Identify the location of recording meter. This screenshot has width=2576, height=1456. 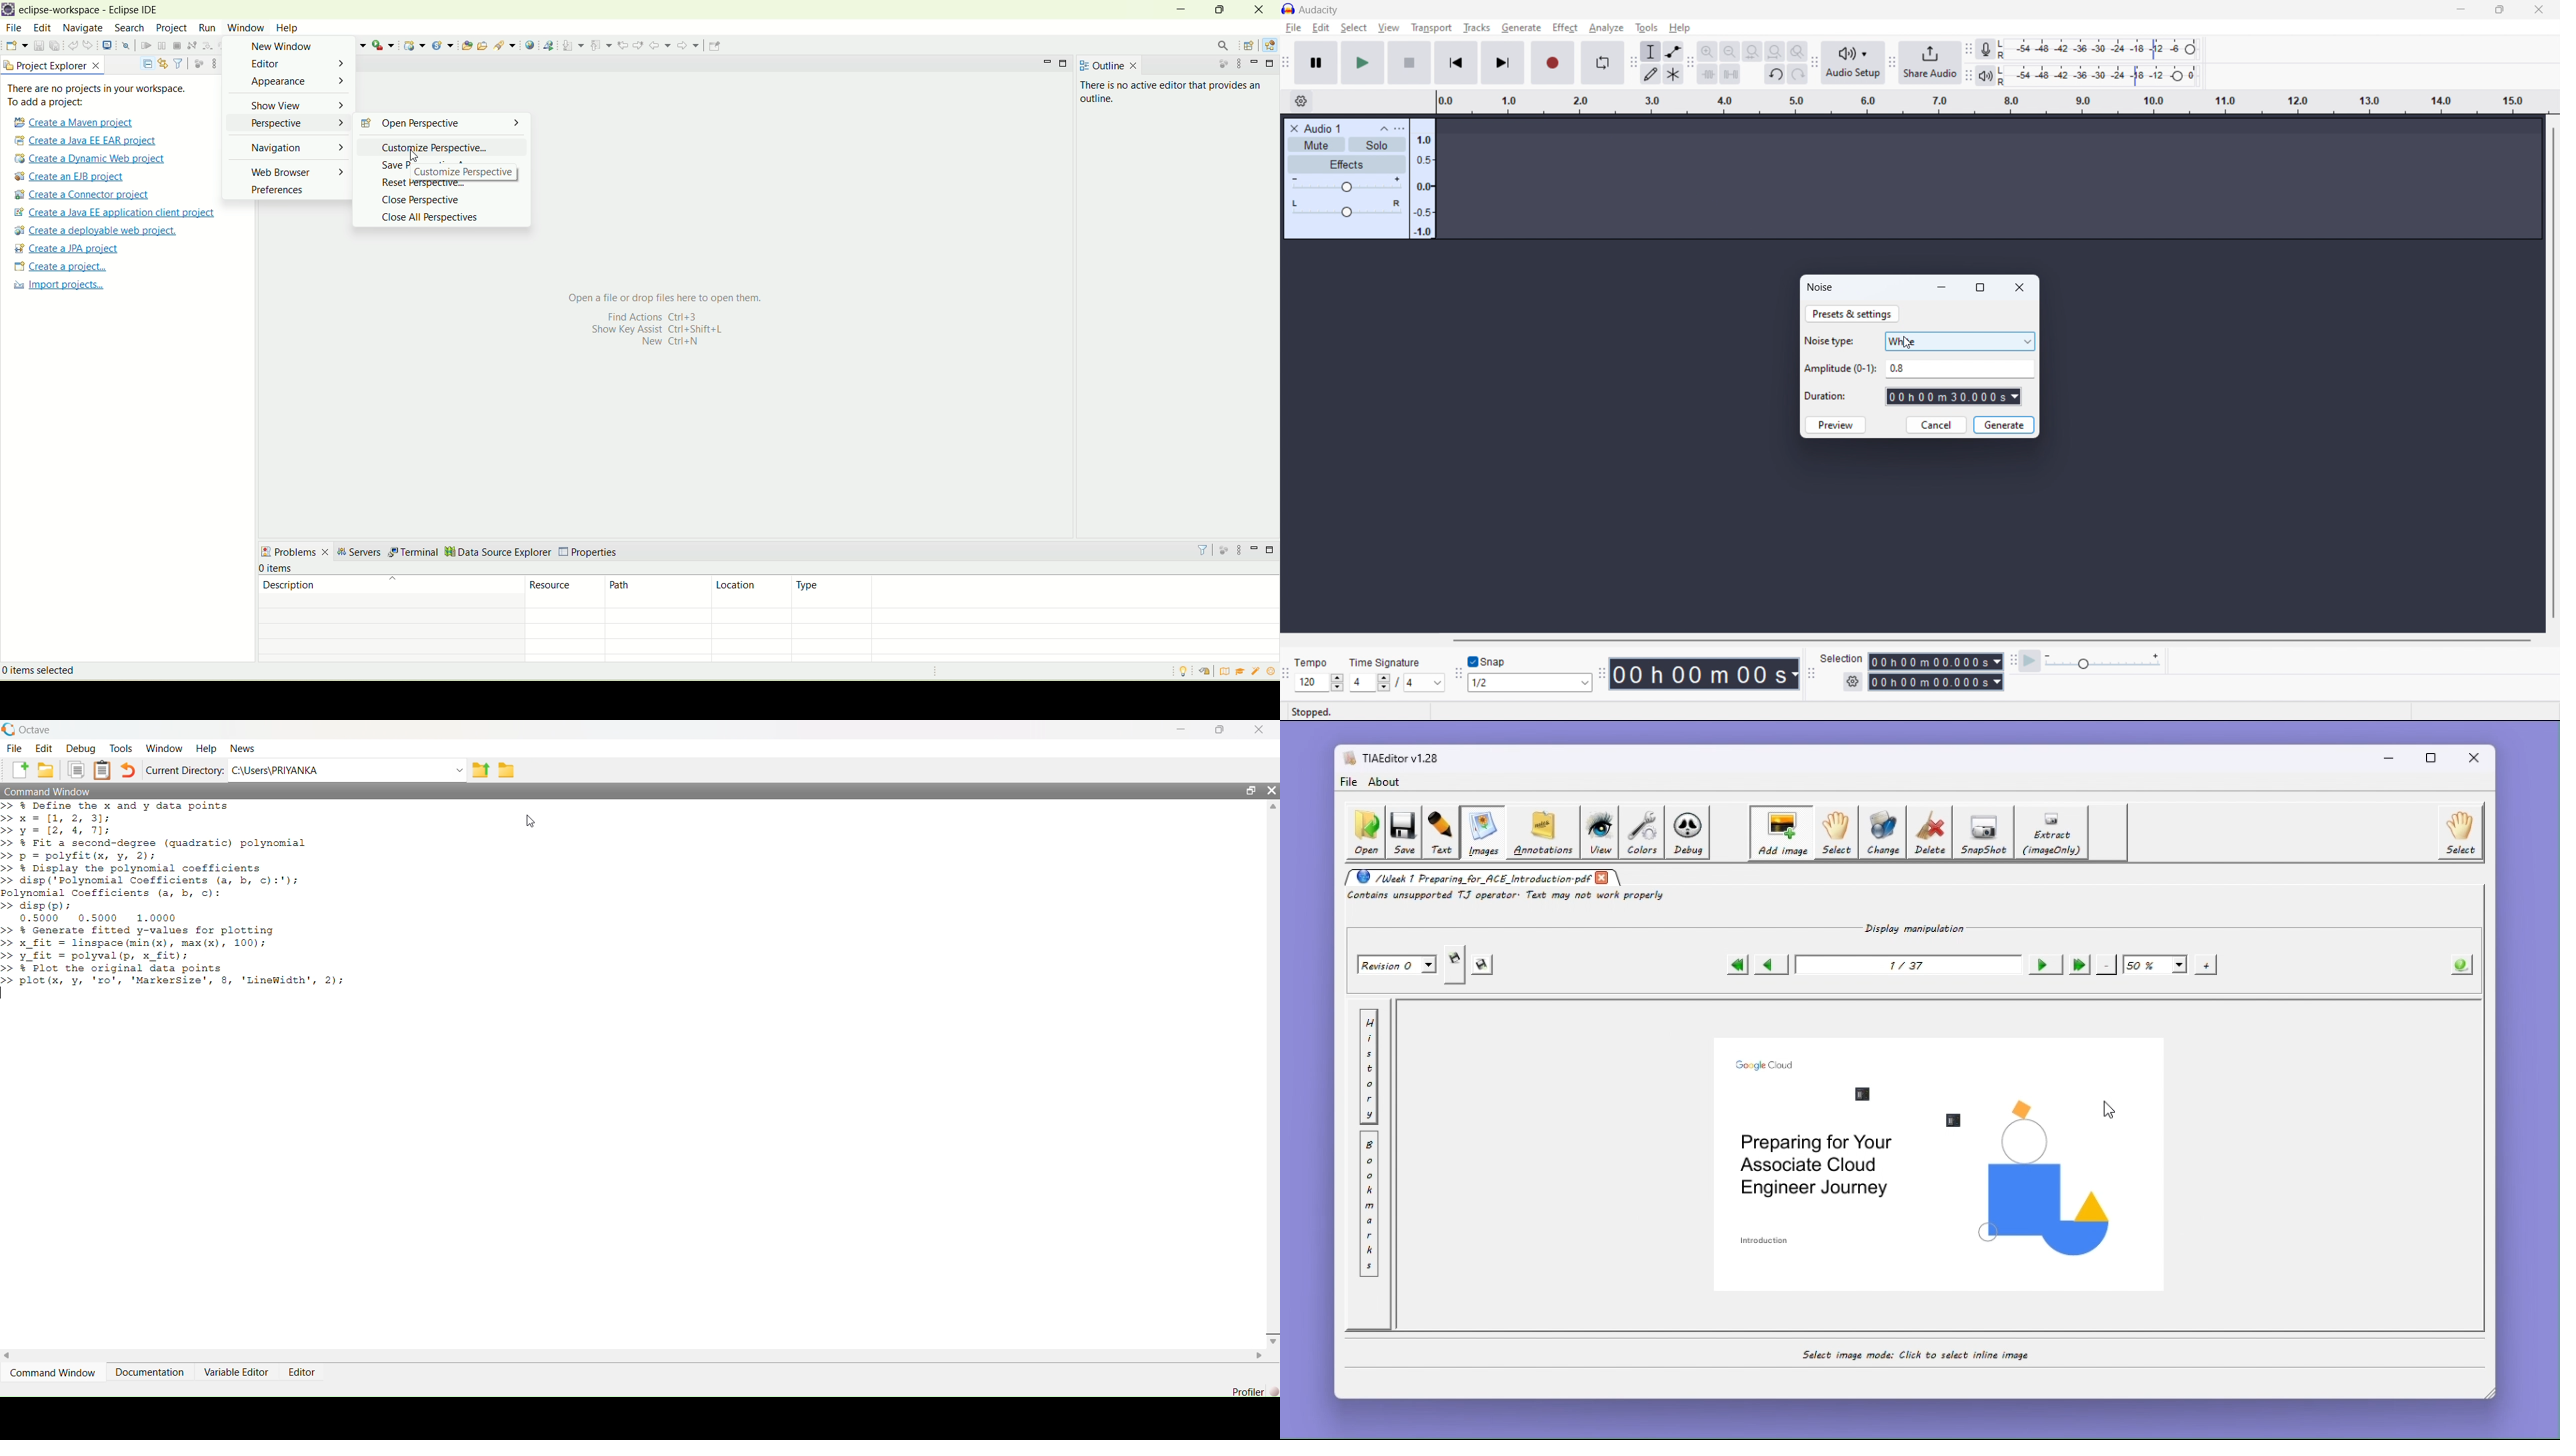
(2098, 49).